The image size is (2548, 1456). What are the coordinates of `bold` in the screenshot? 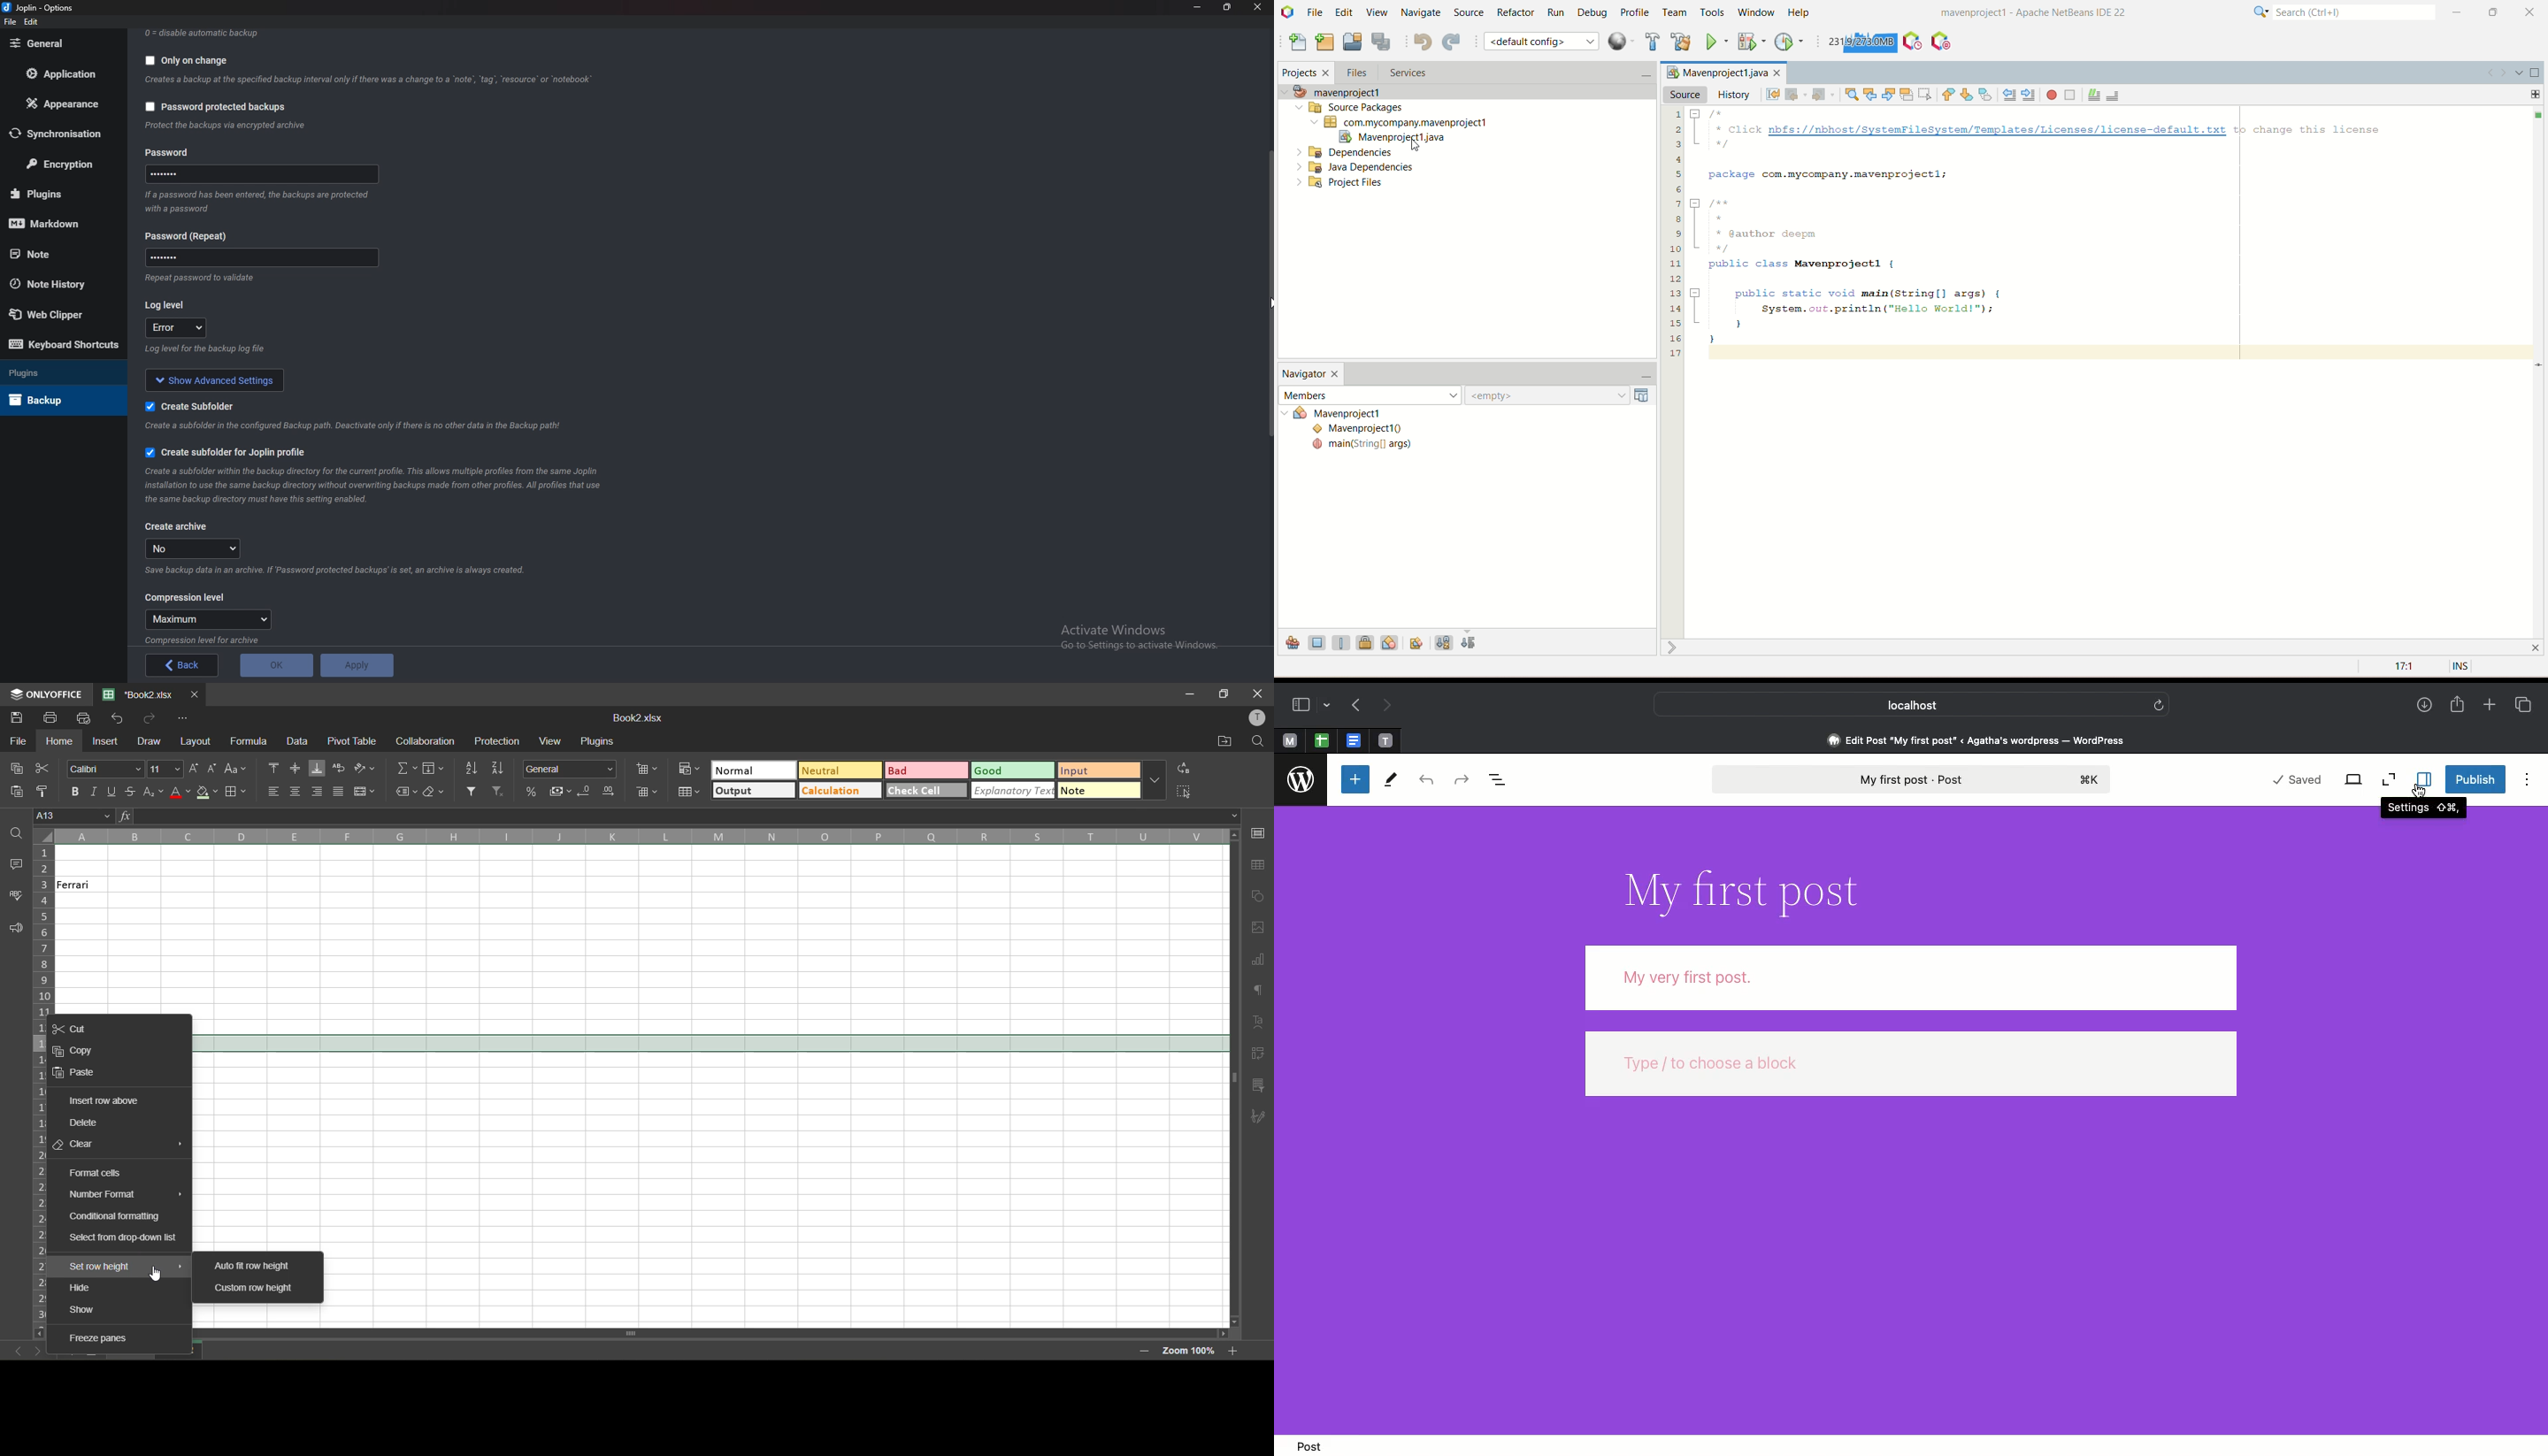 It's located at (74, 792).